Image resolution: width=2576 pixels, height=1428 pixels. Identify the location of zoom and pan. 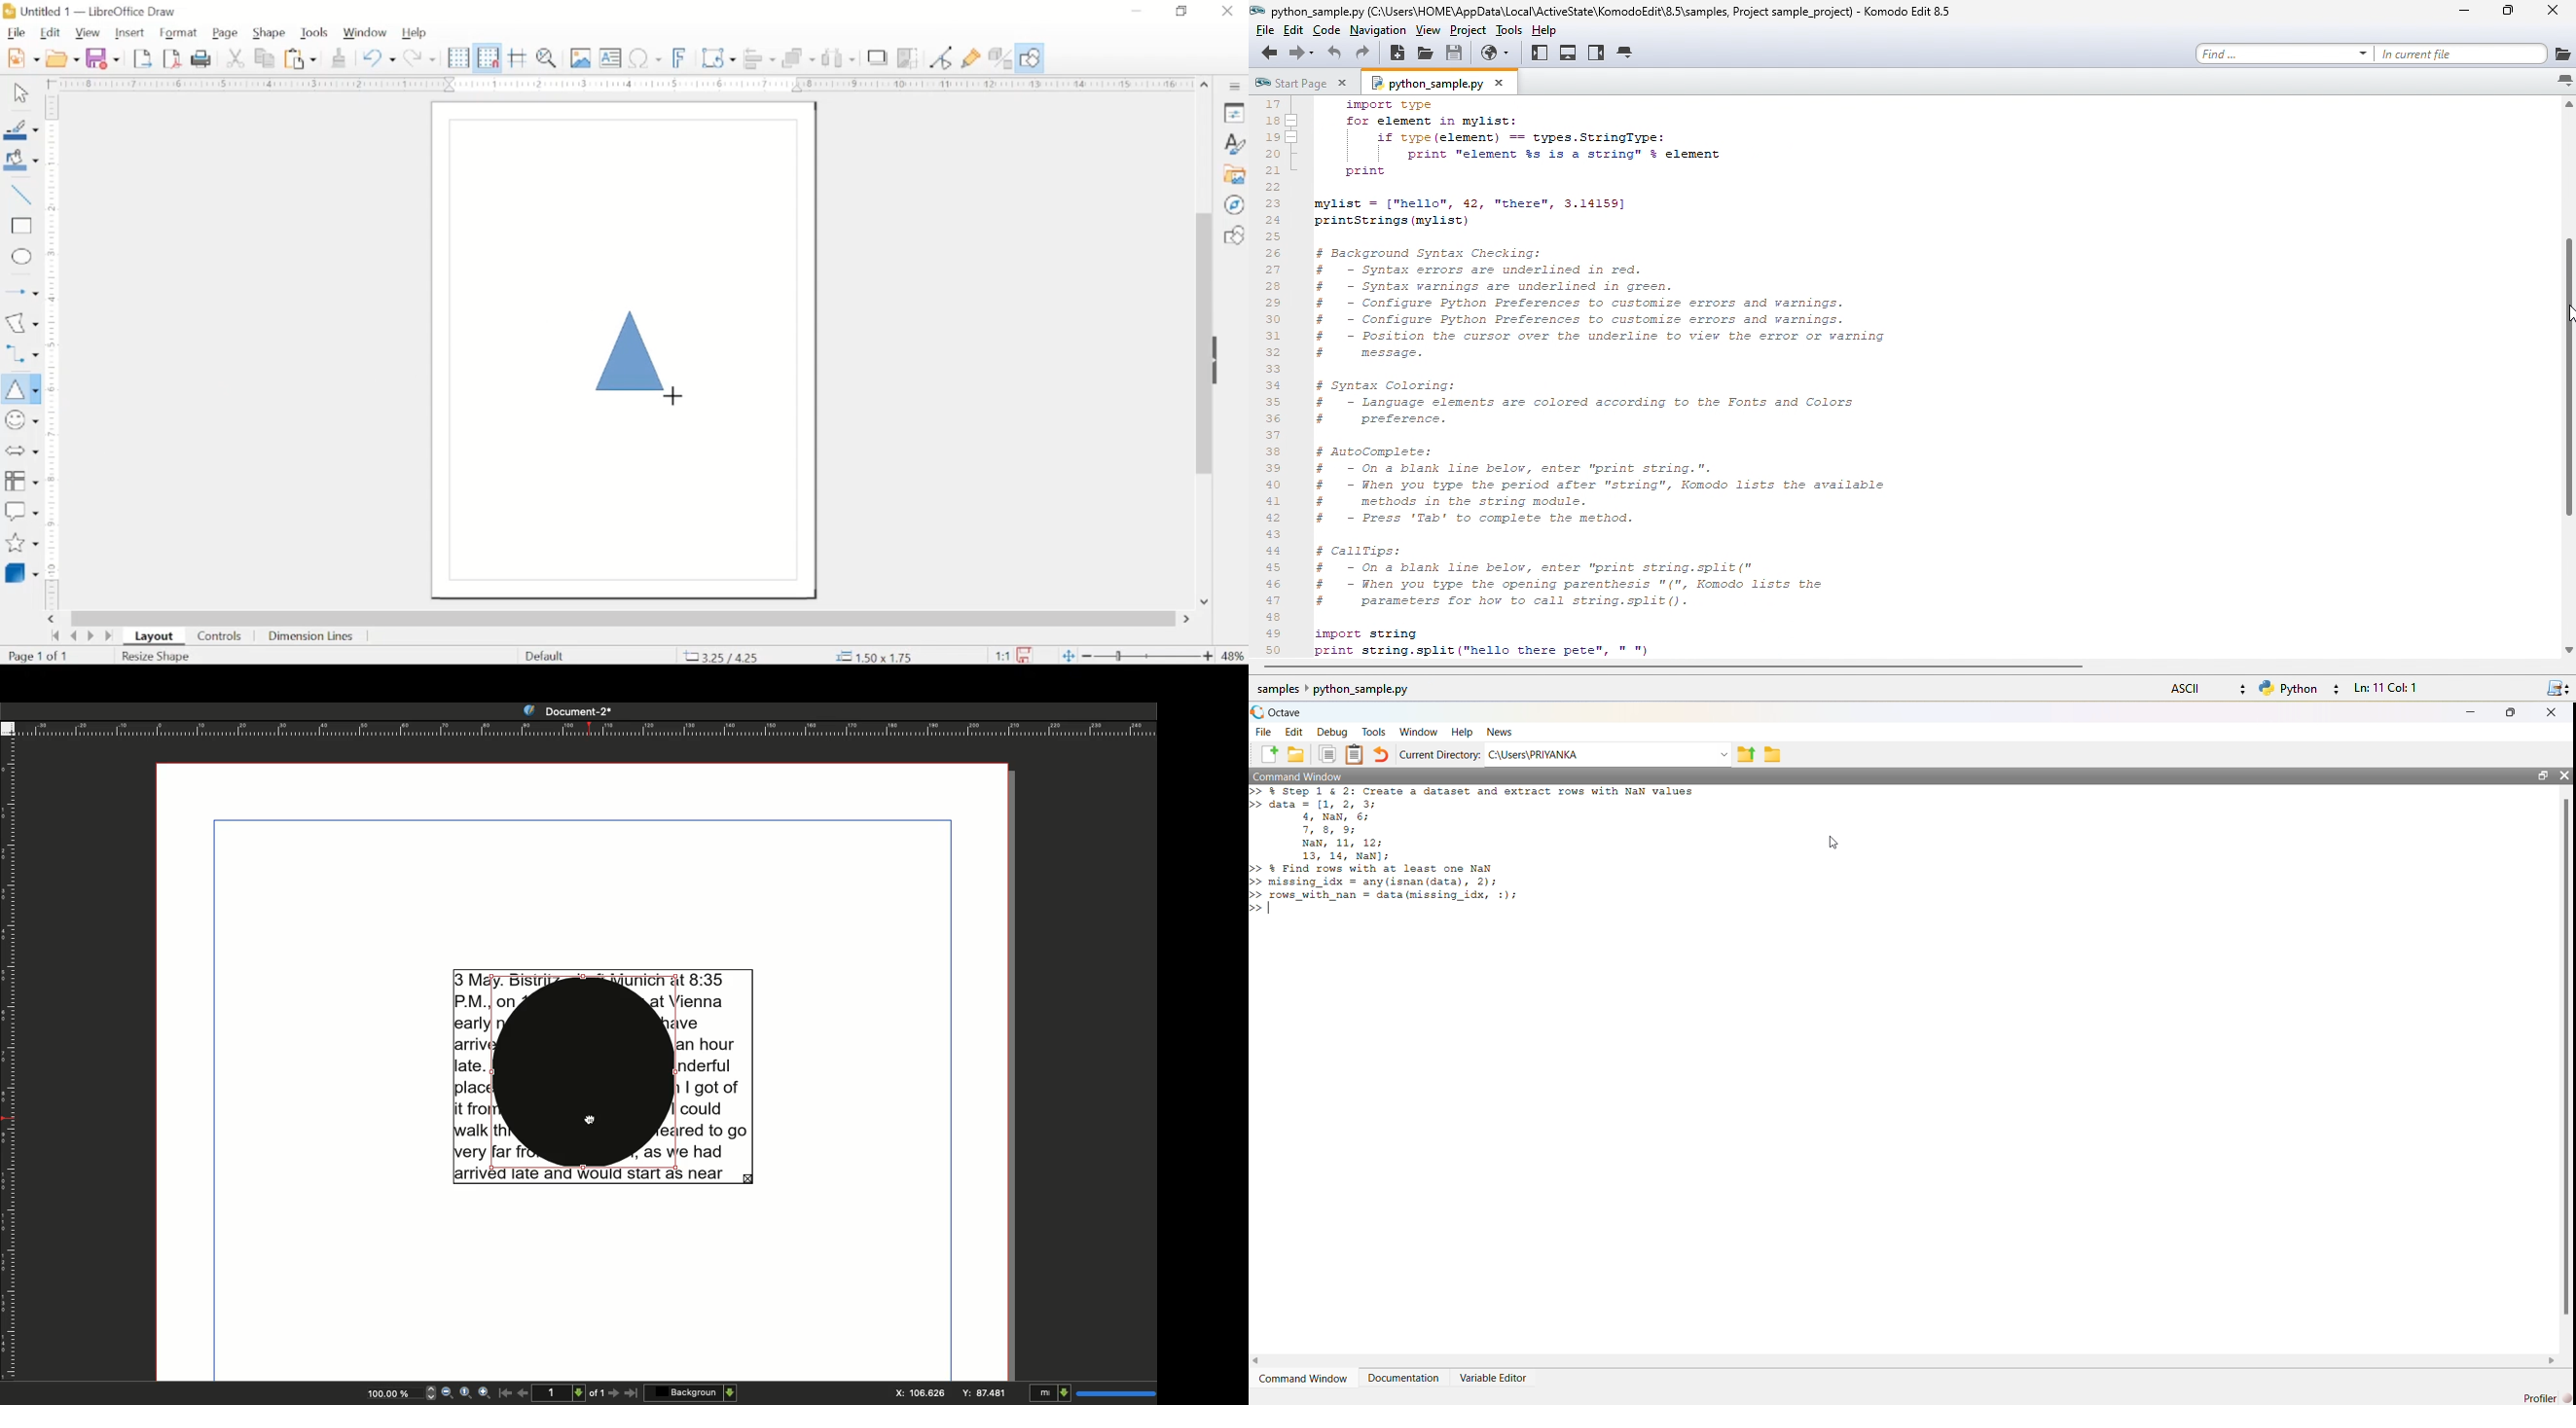
(547, 59).